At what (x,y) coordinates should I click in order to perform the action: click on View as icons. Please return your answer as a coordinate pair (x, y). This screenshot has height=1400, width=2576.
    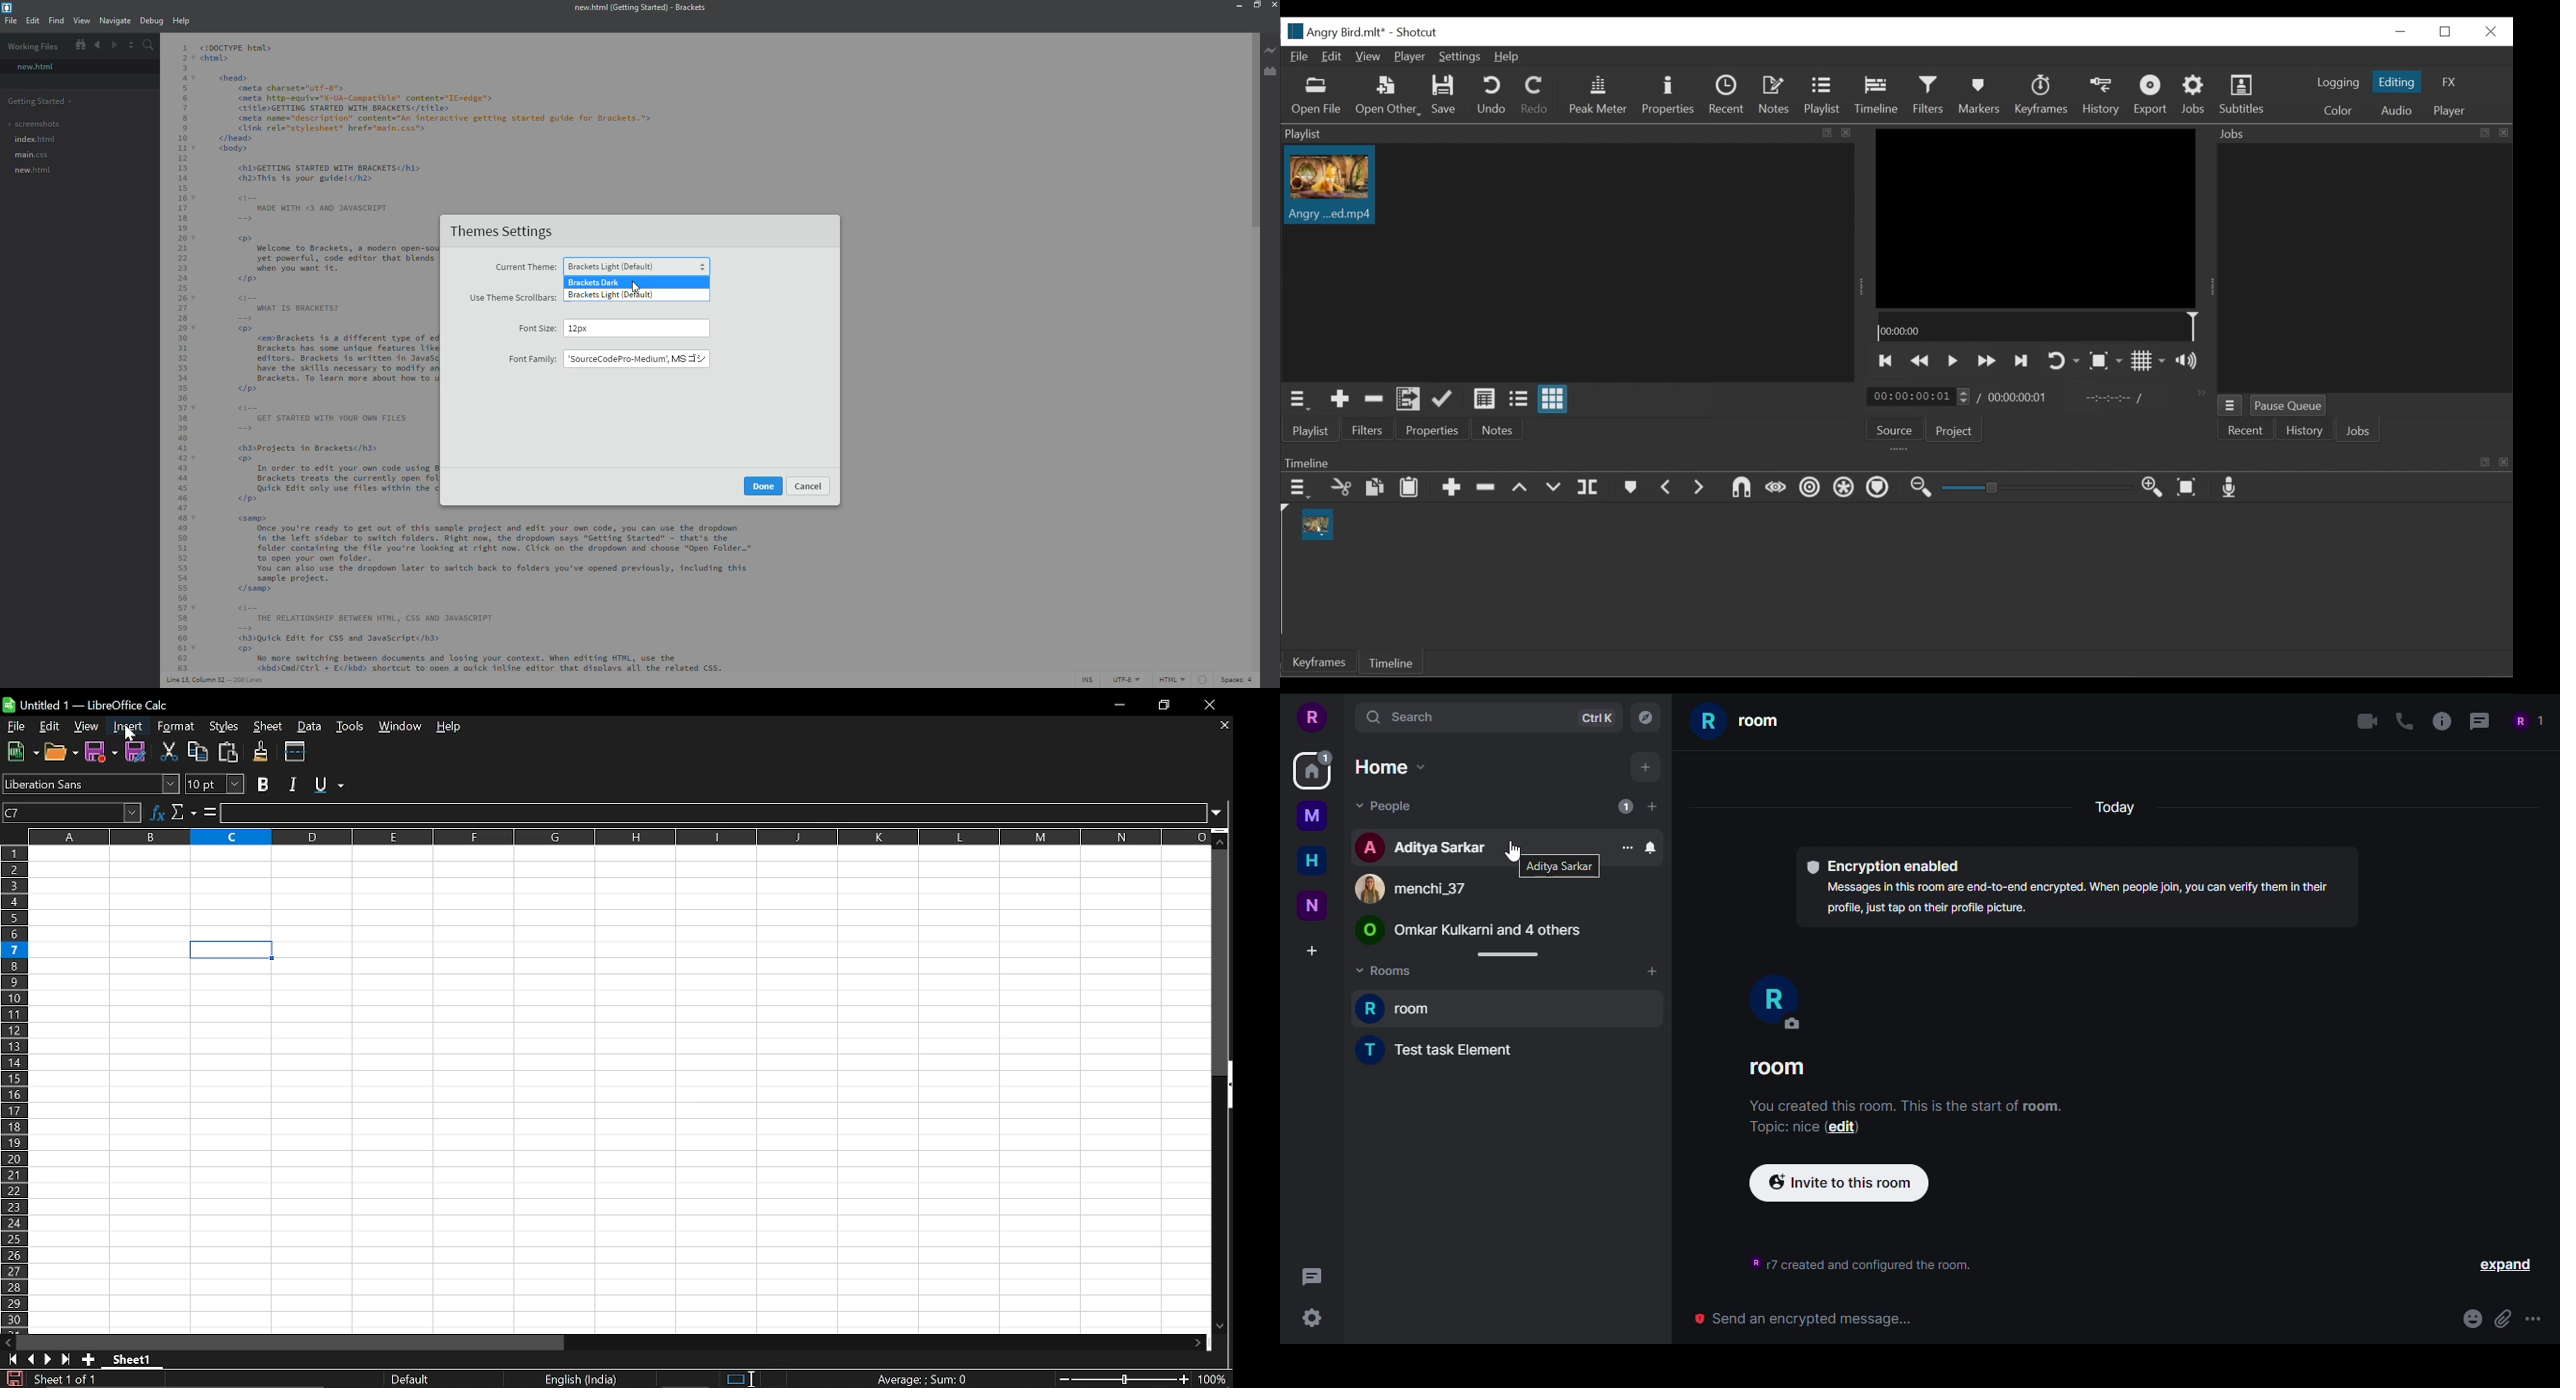
    Looking at the image, I should click on (1552, 400).